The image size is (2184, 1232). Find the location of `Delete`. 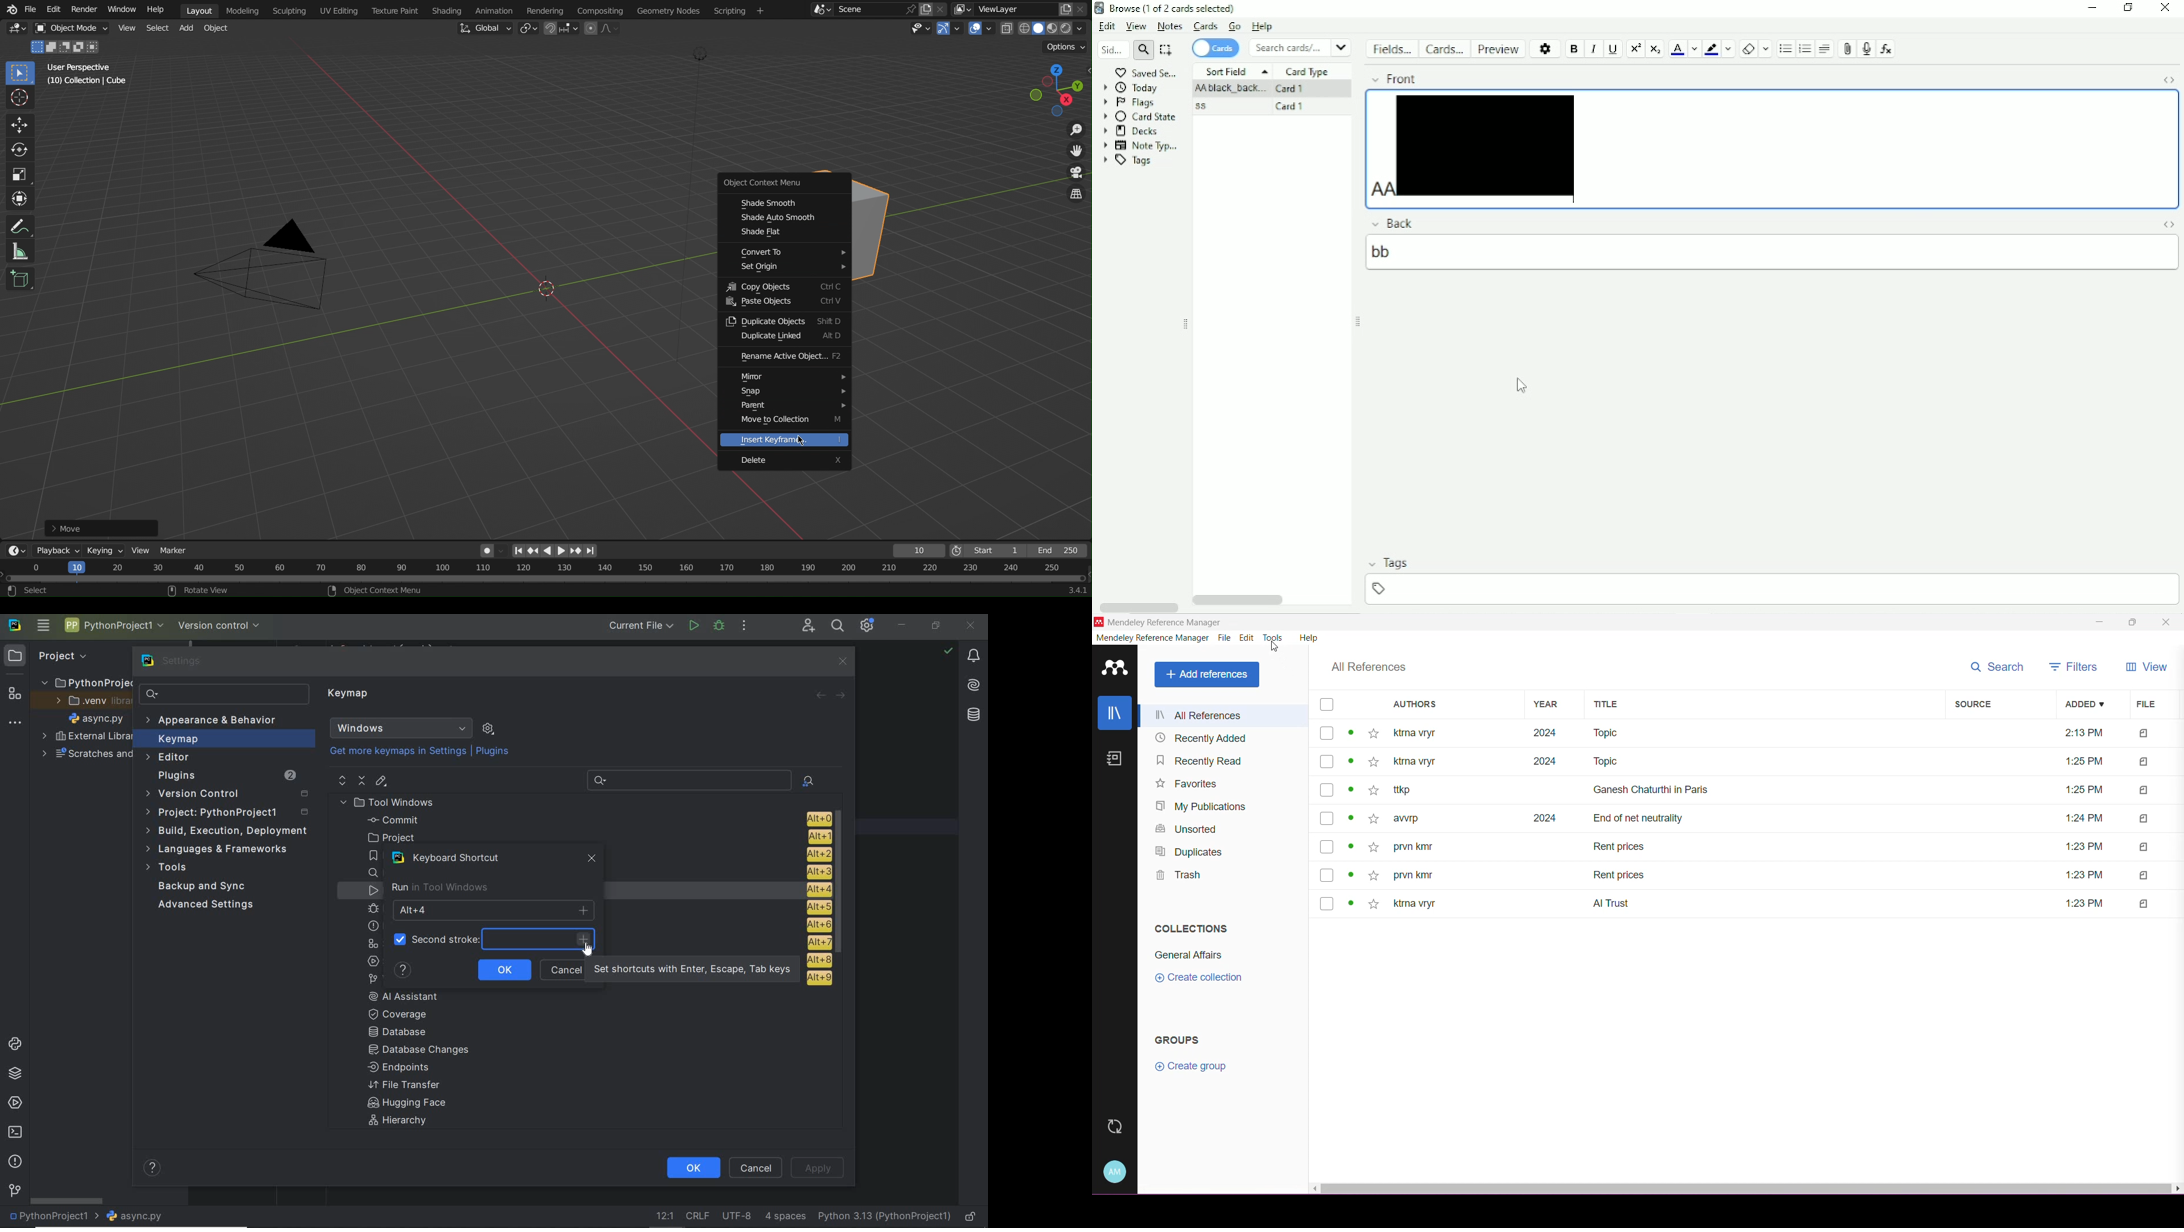

Delete is located at coordinates (786, 462).